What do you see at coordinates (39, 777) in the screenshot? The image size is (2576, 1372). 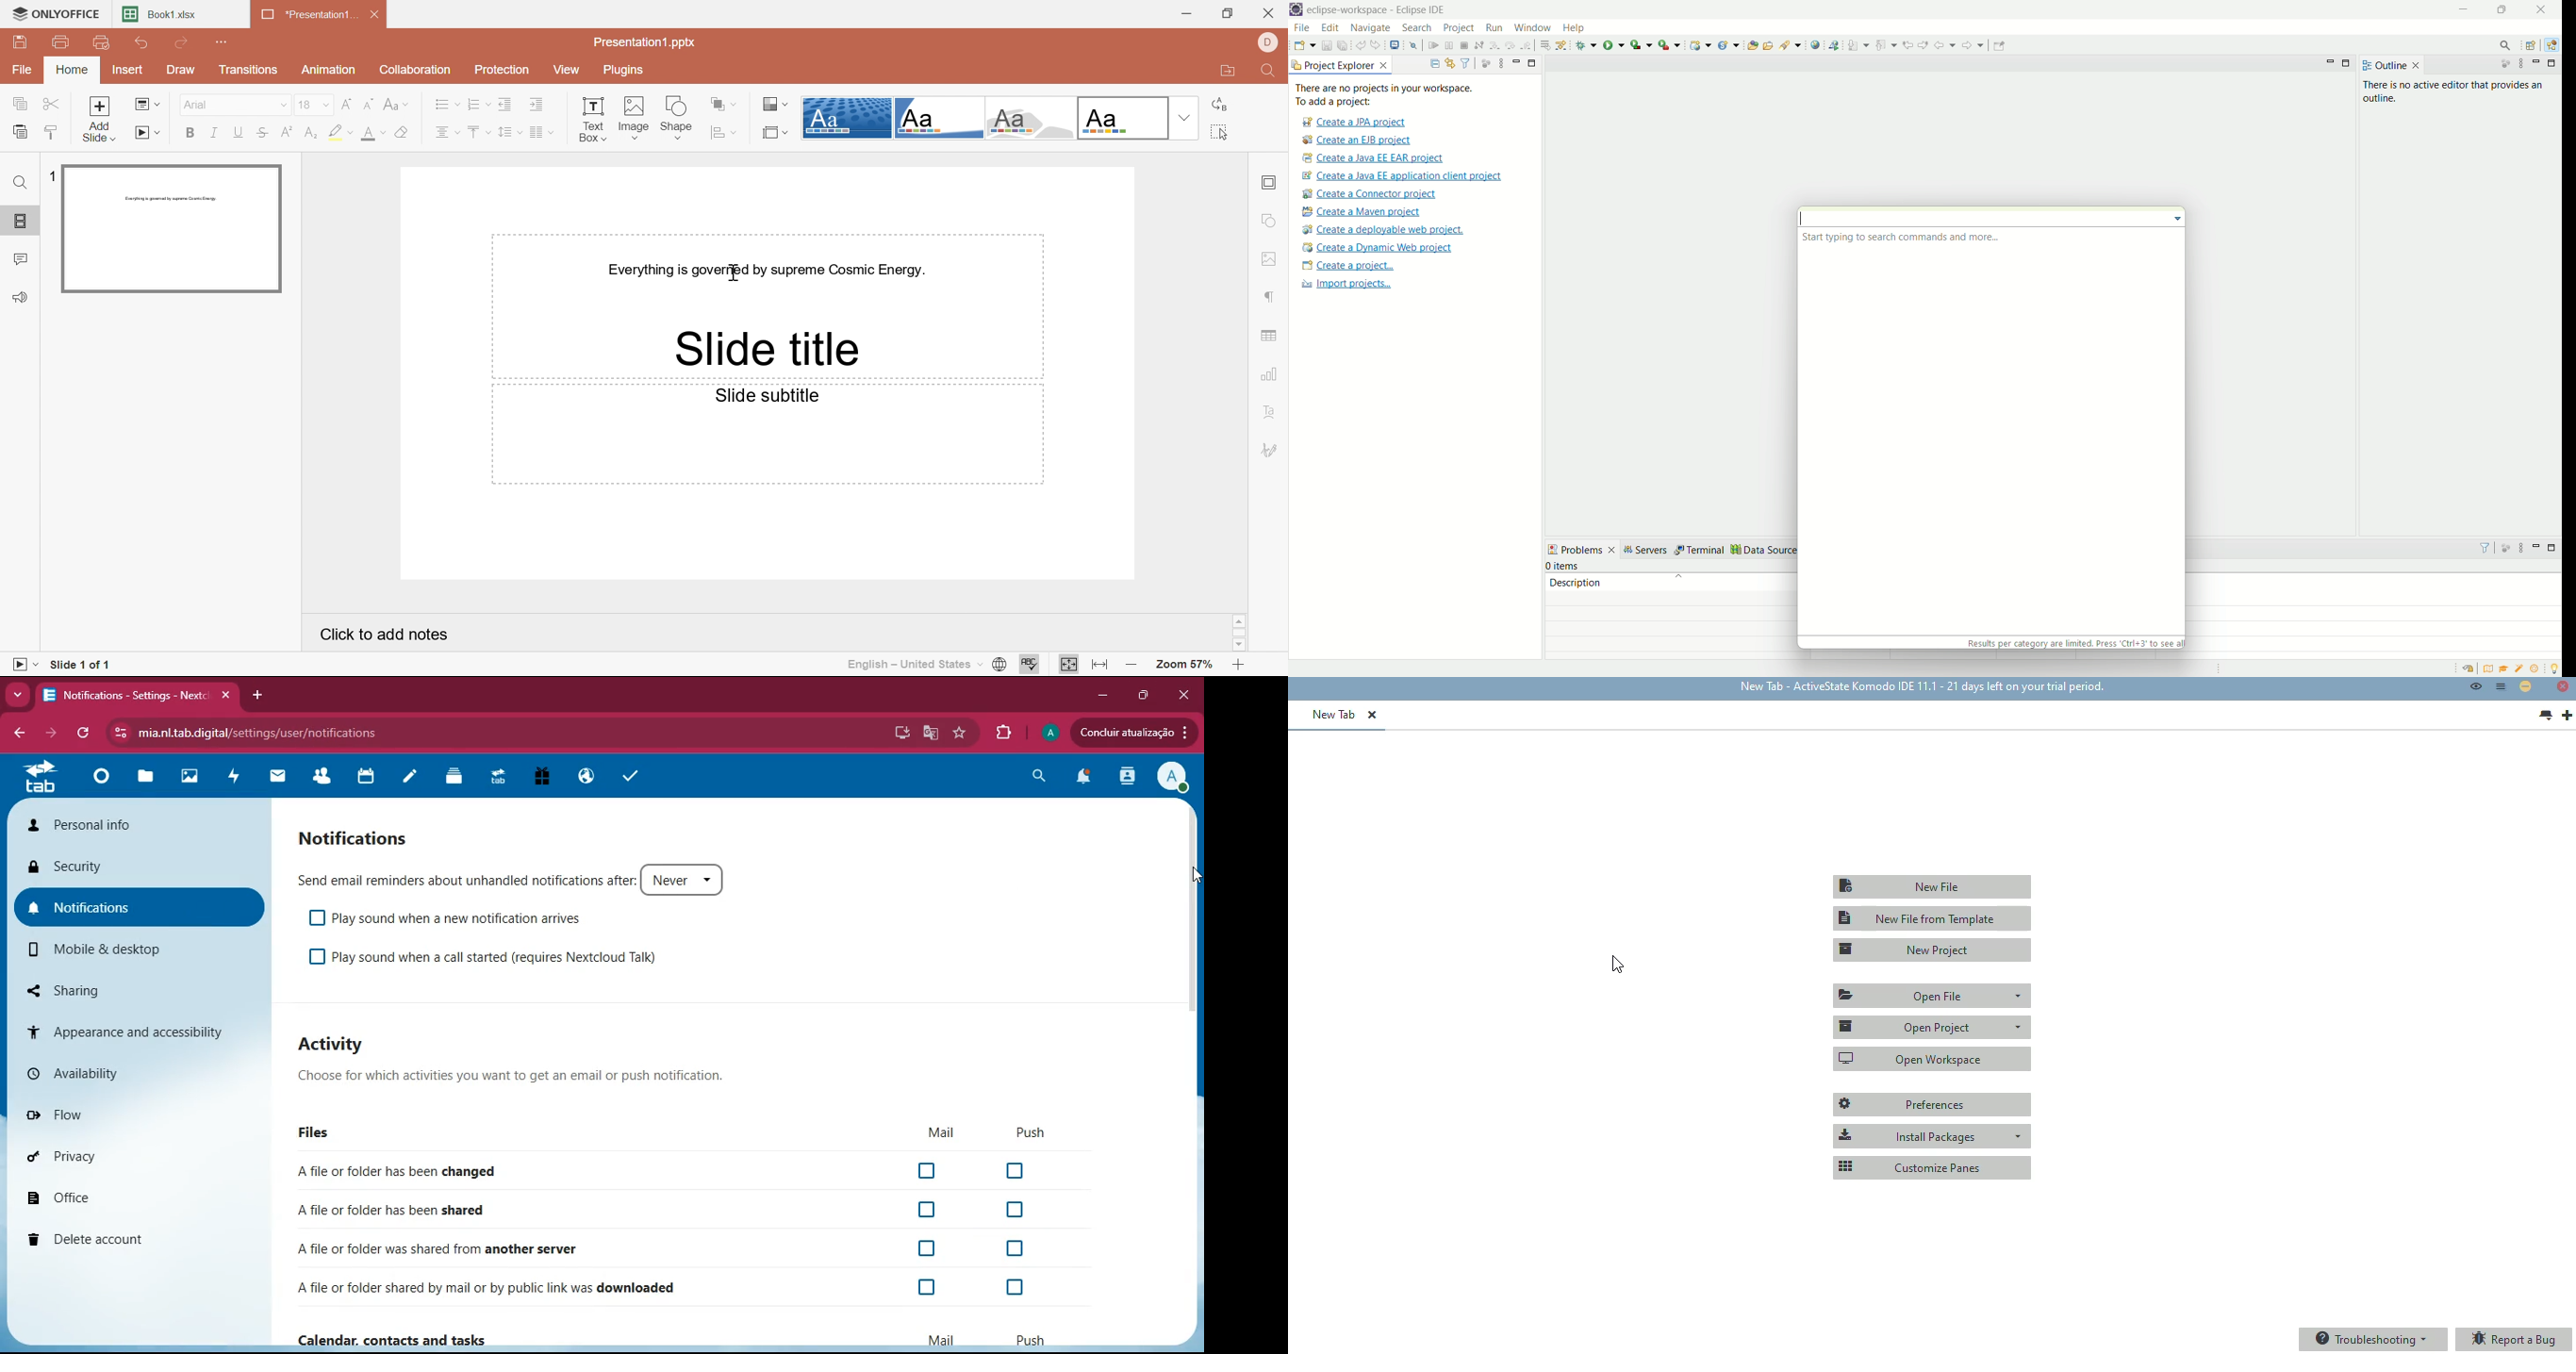 I see `tab` at bounding box center [39, 777].